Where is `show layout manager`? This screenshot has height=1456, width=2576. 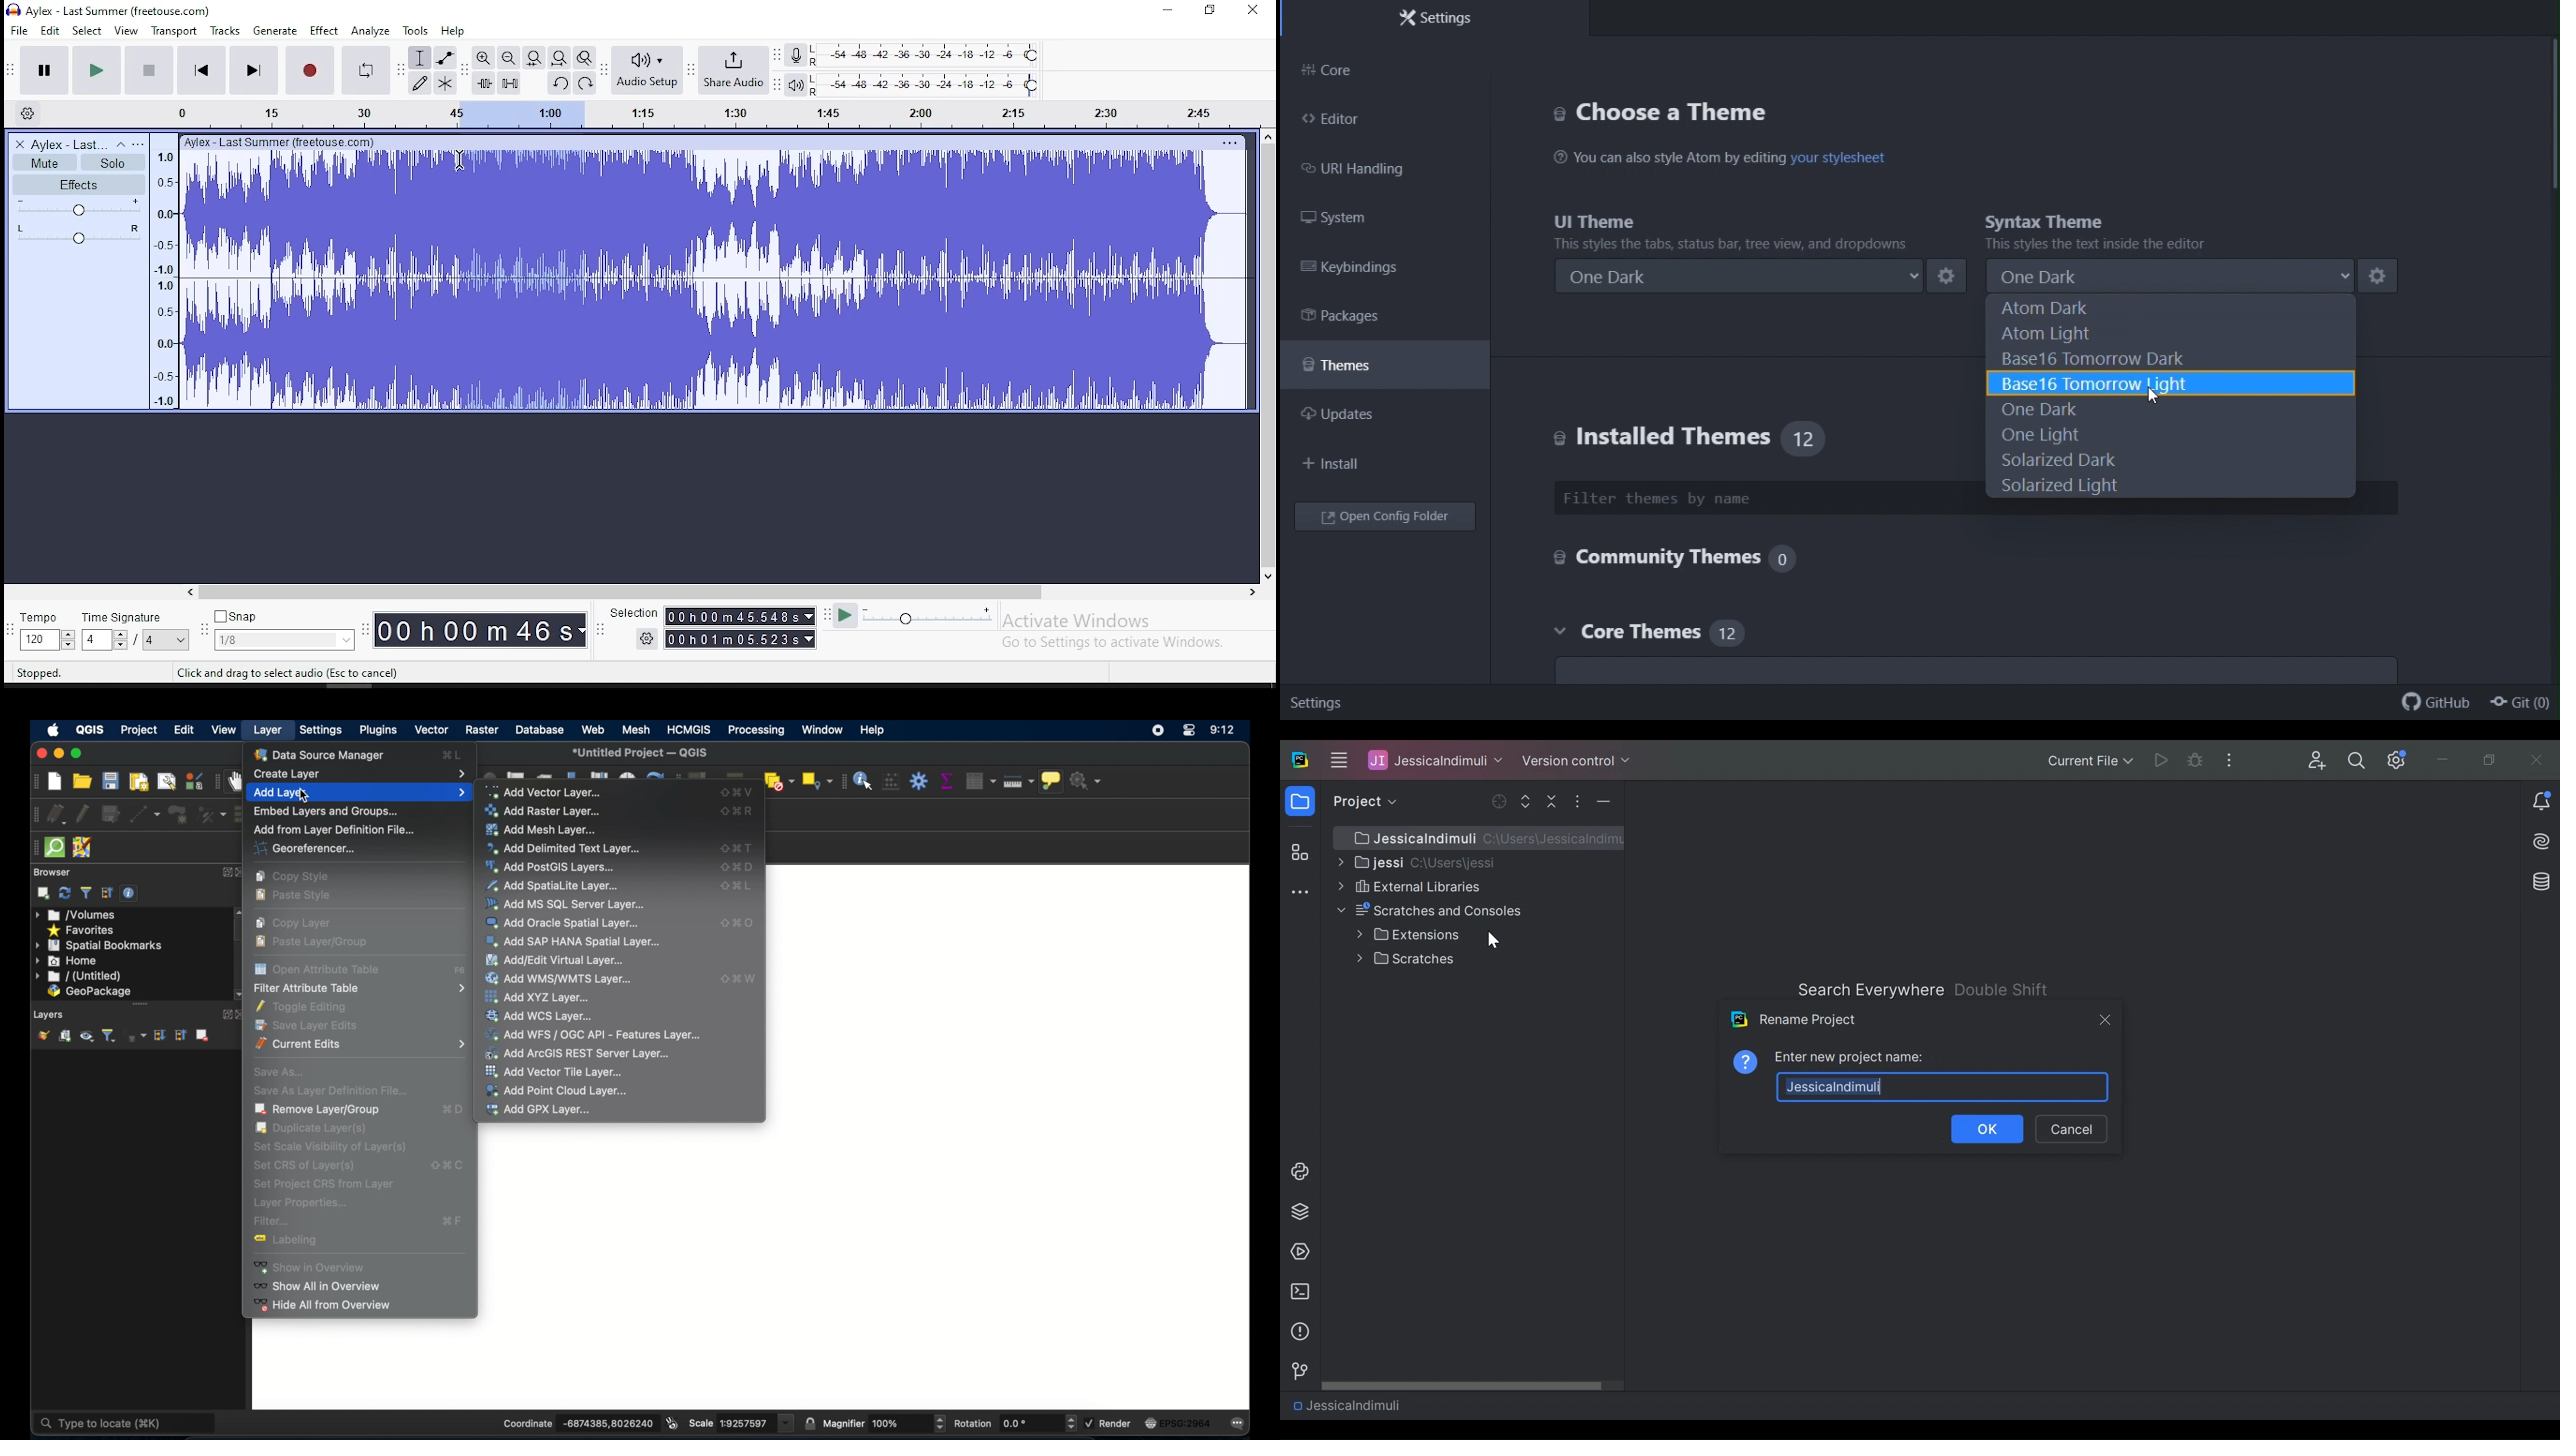 show layout manager is located at coordinates (165, 781).